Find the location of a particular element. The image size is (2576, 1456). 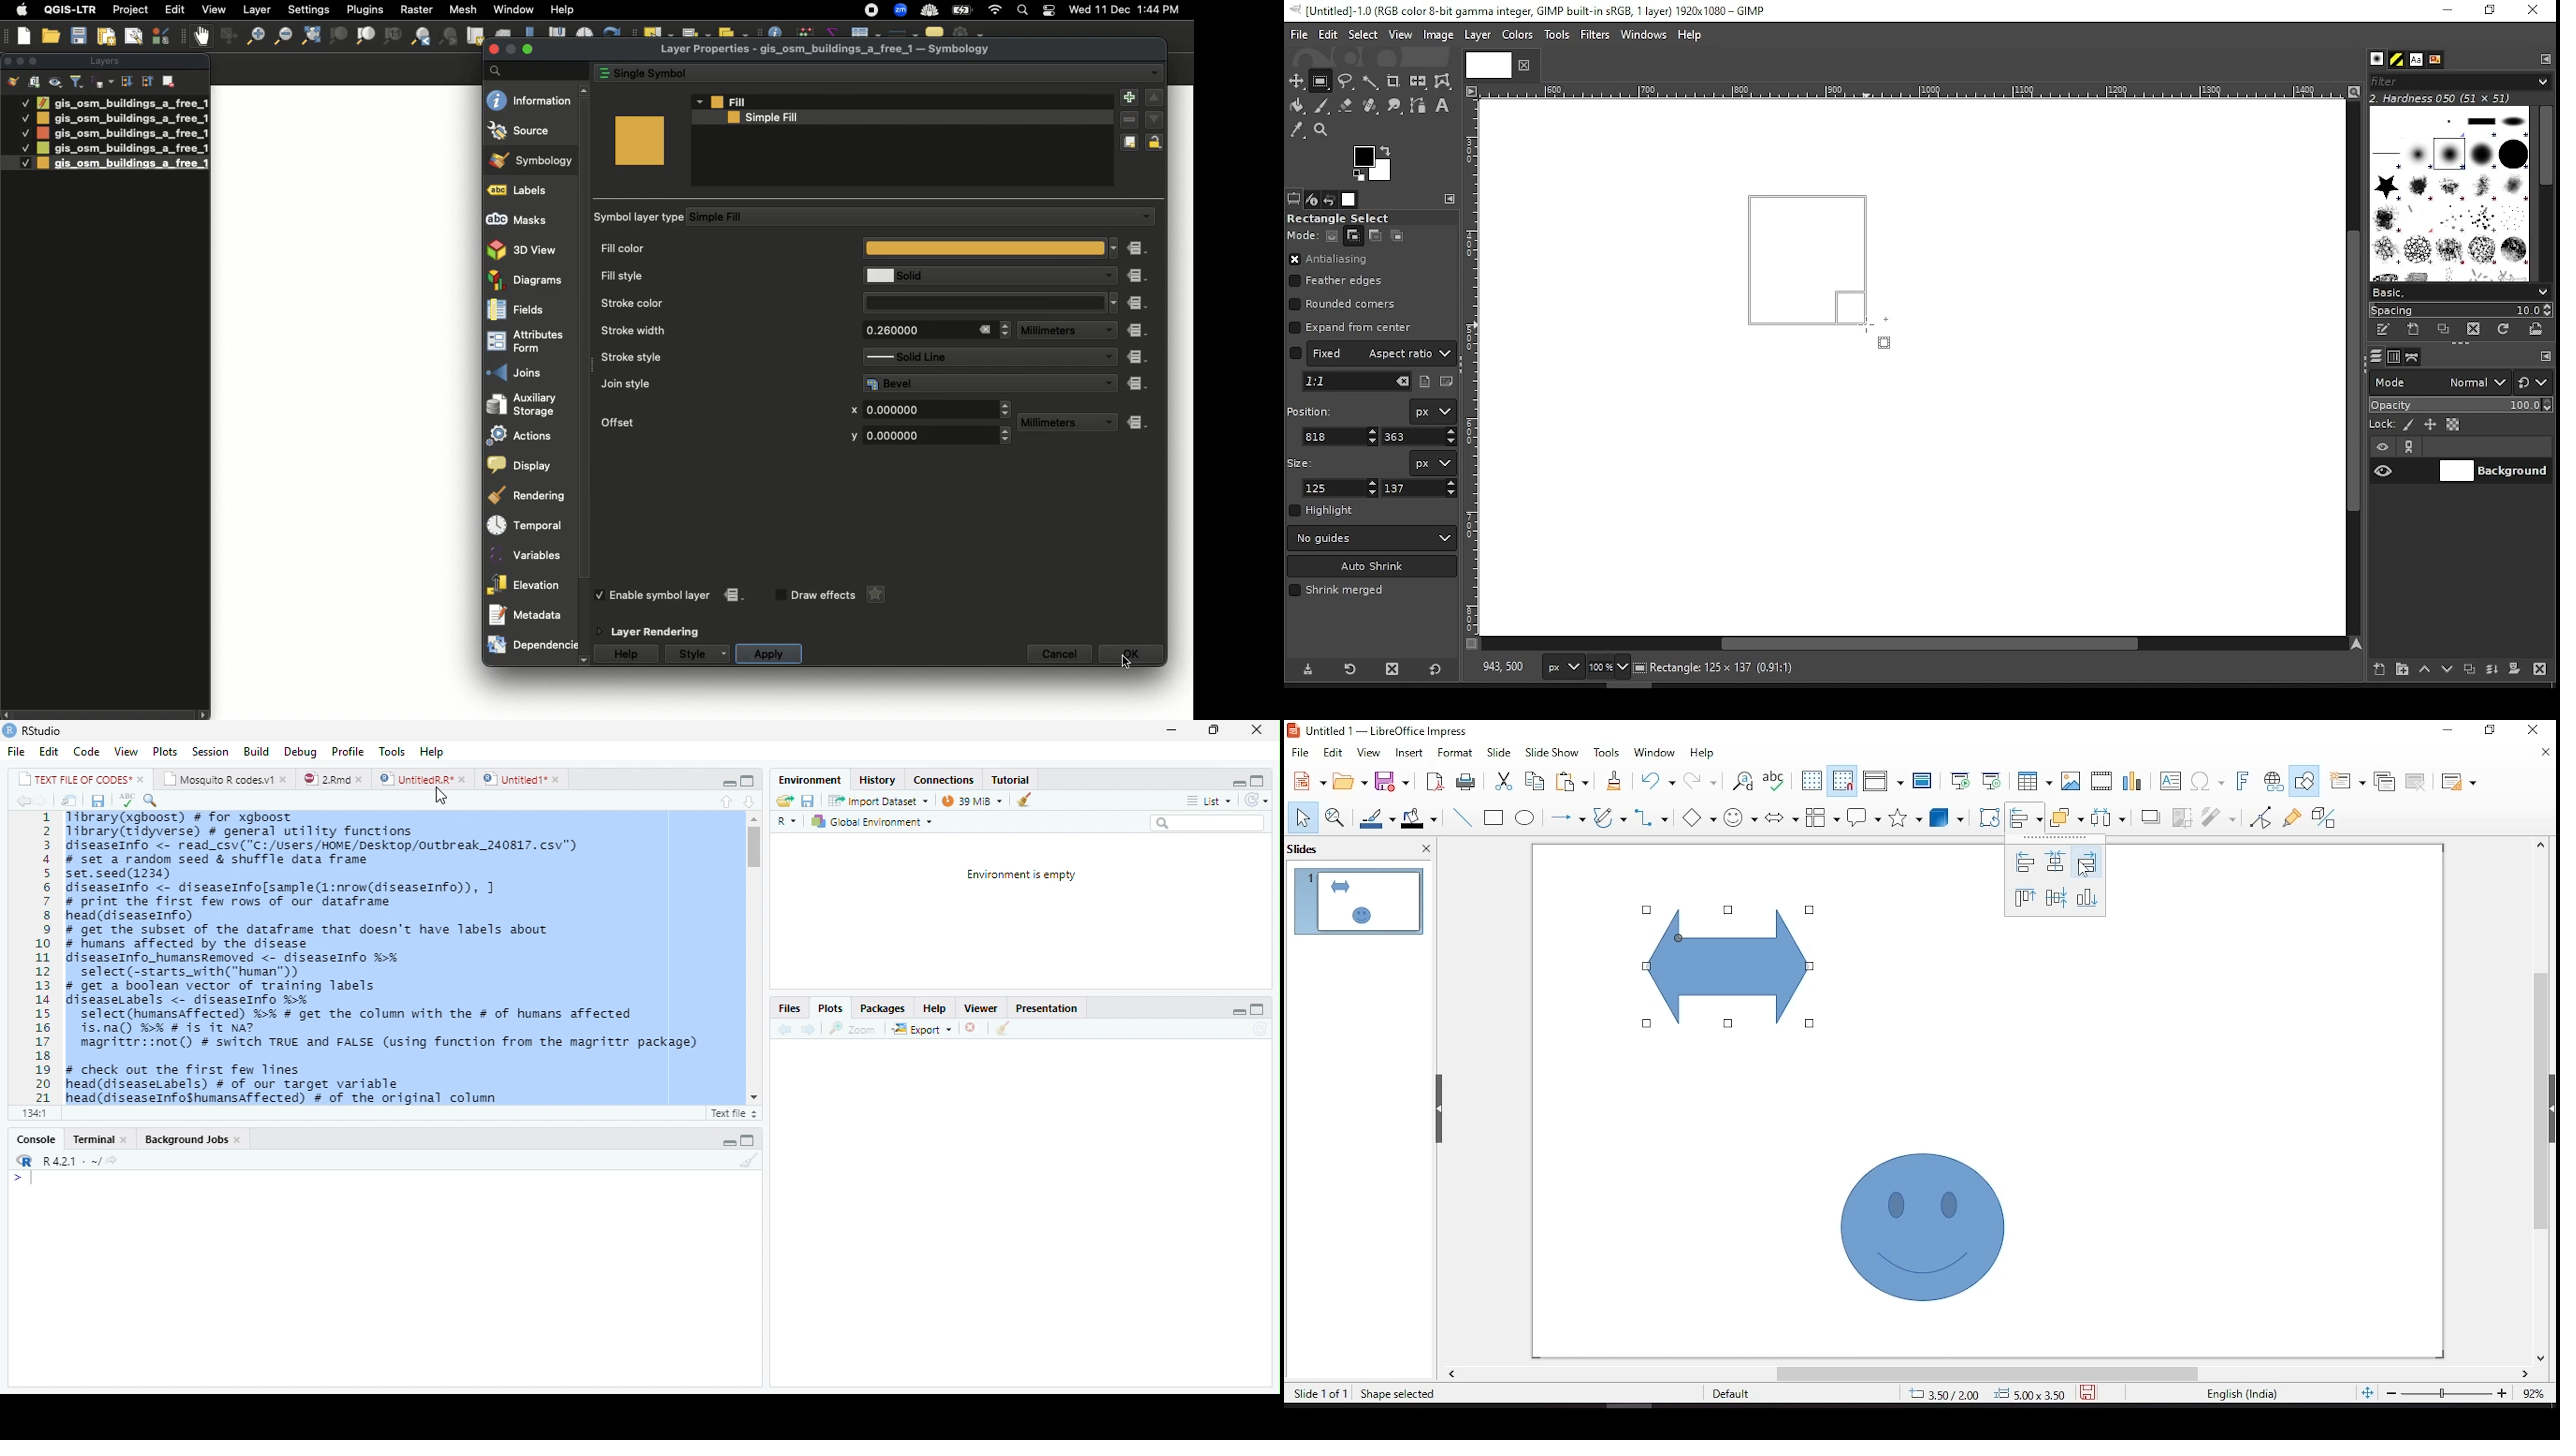

Code is located at coordinates (84, 752).